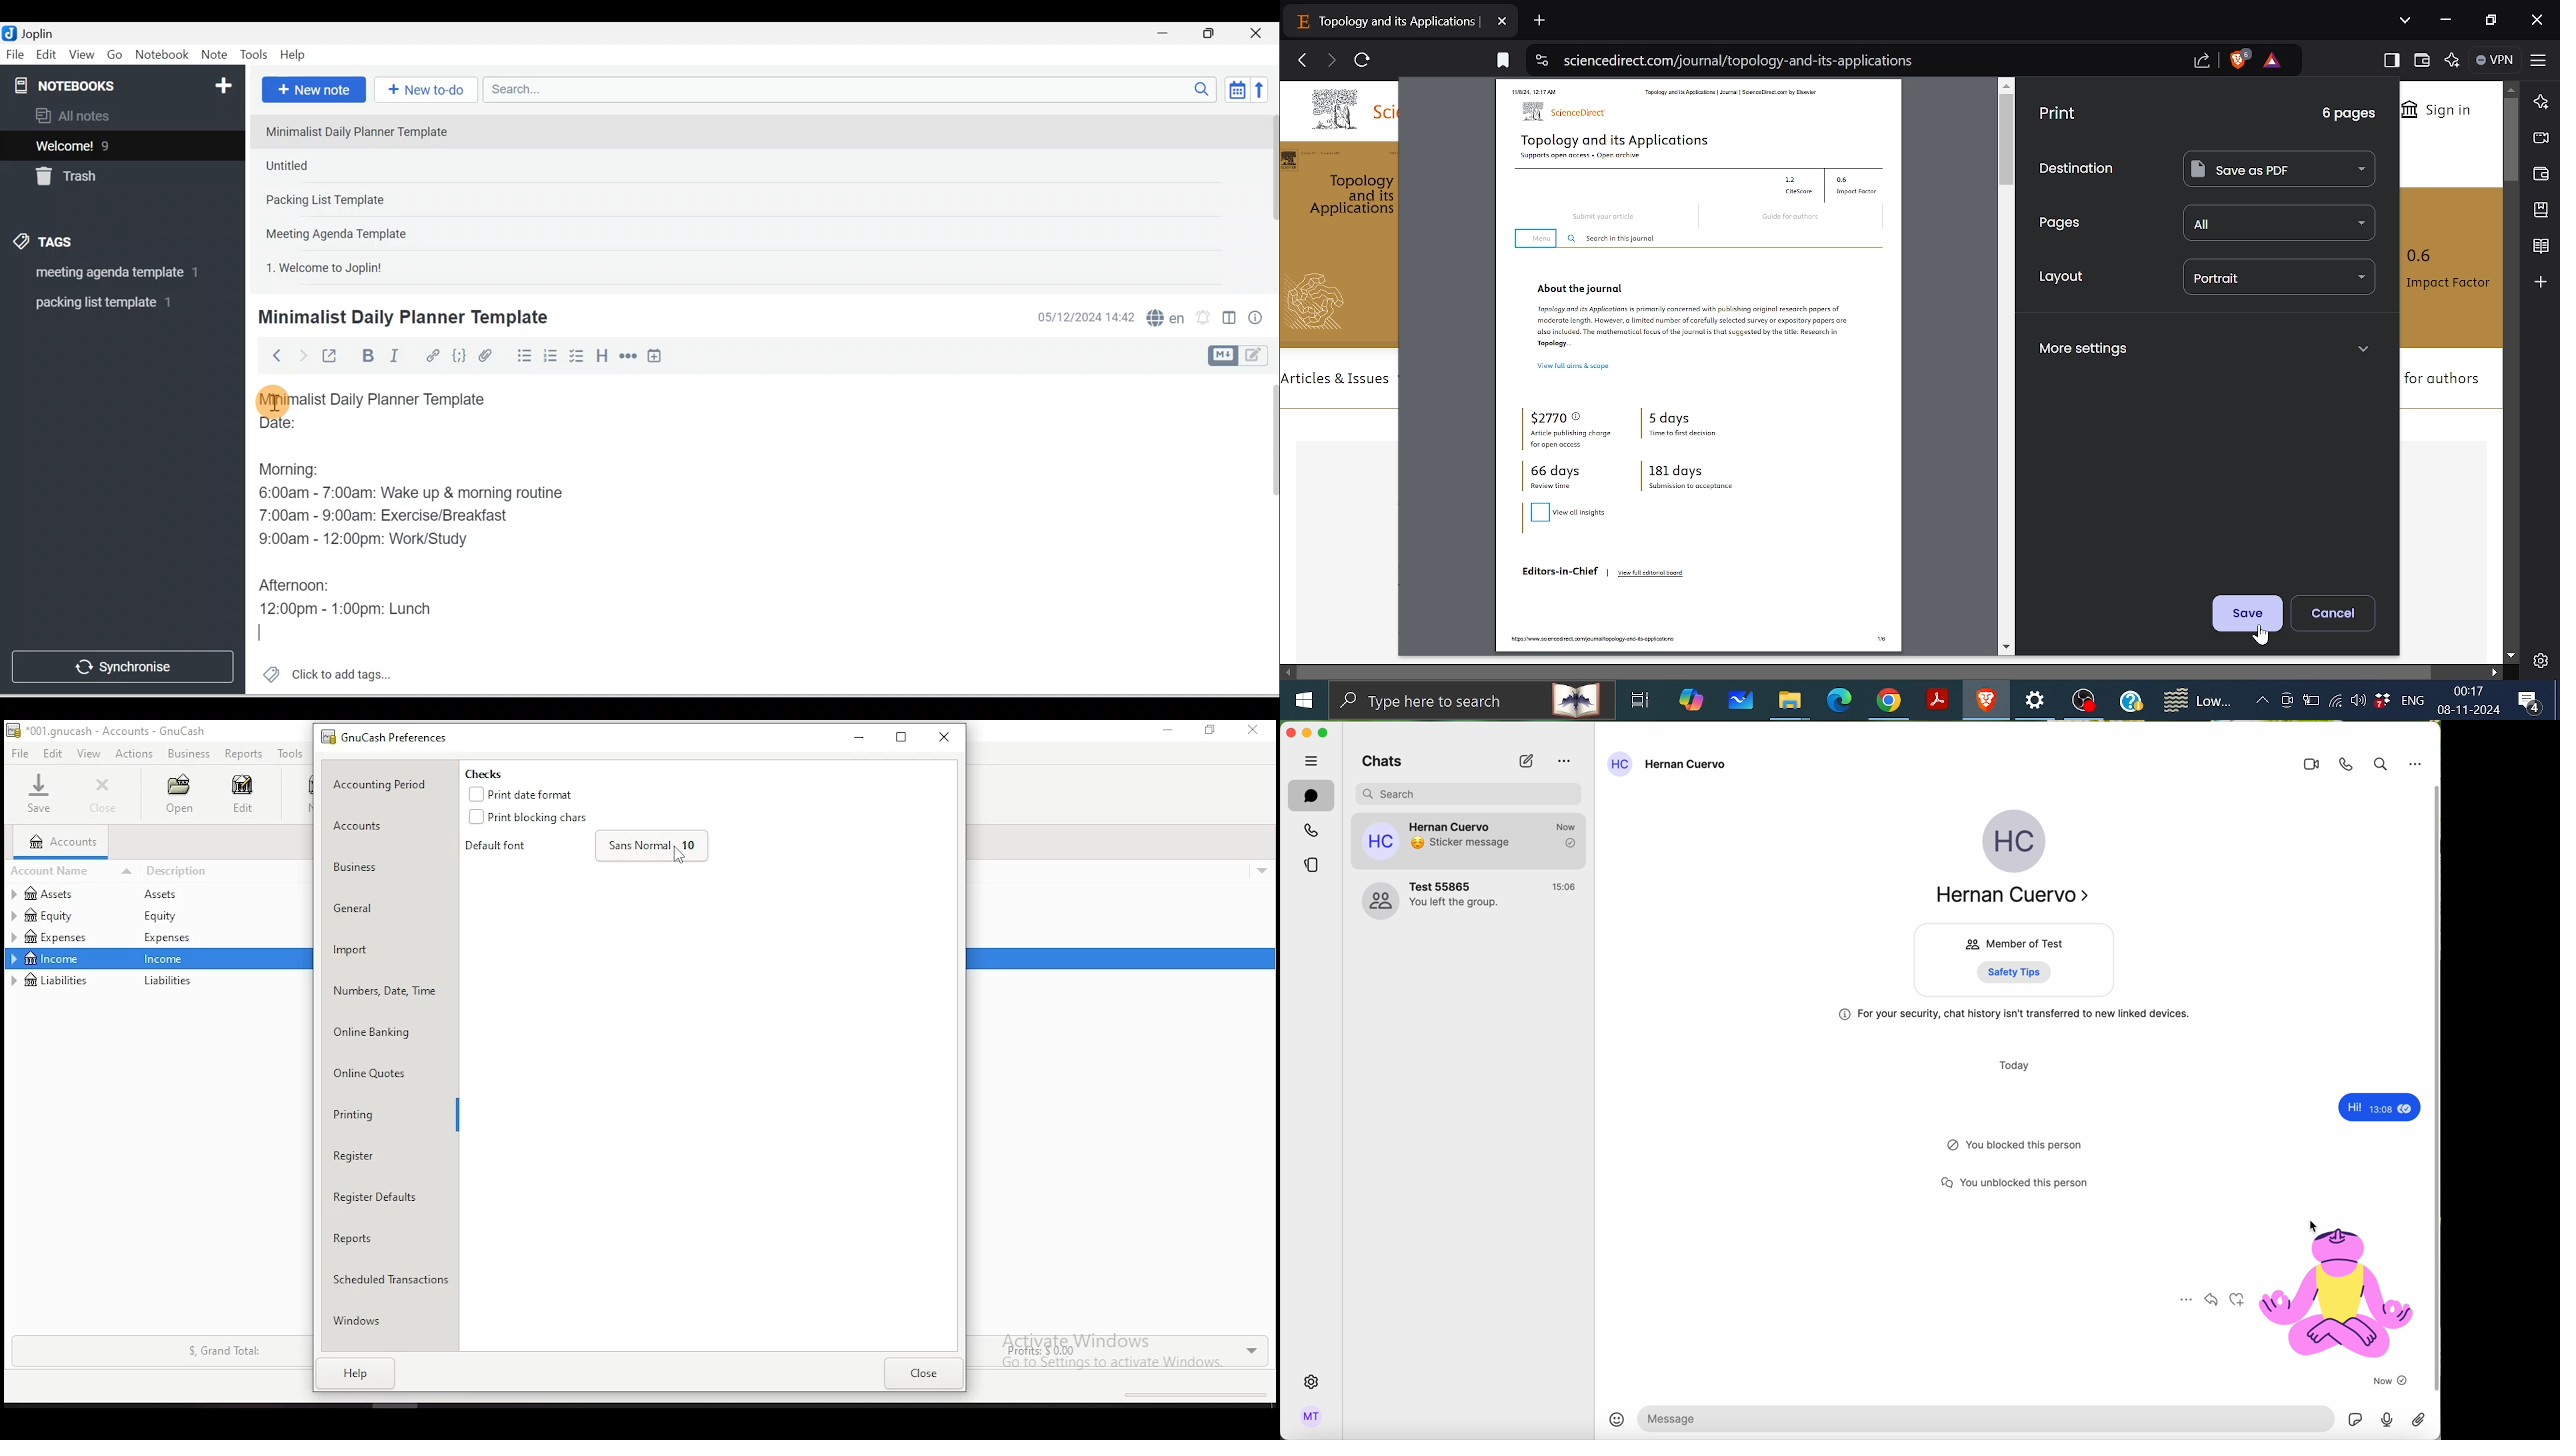 The height and width of the screenshot is (1456, 2576). What do you see at coordinates (385, 783) in the screenshot?
I see `accounting period` at bounding box center [385, 783].